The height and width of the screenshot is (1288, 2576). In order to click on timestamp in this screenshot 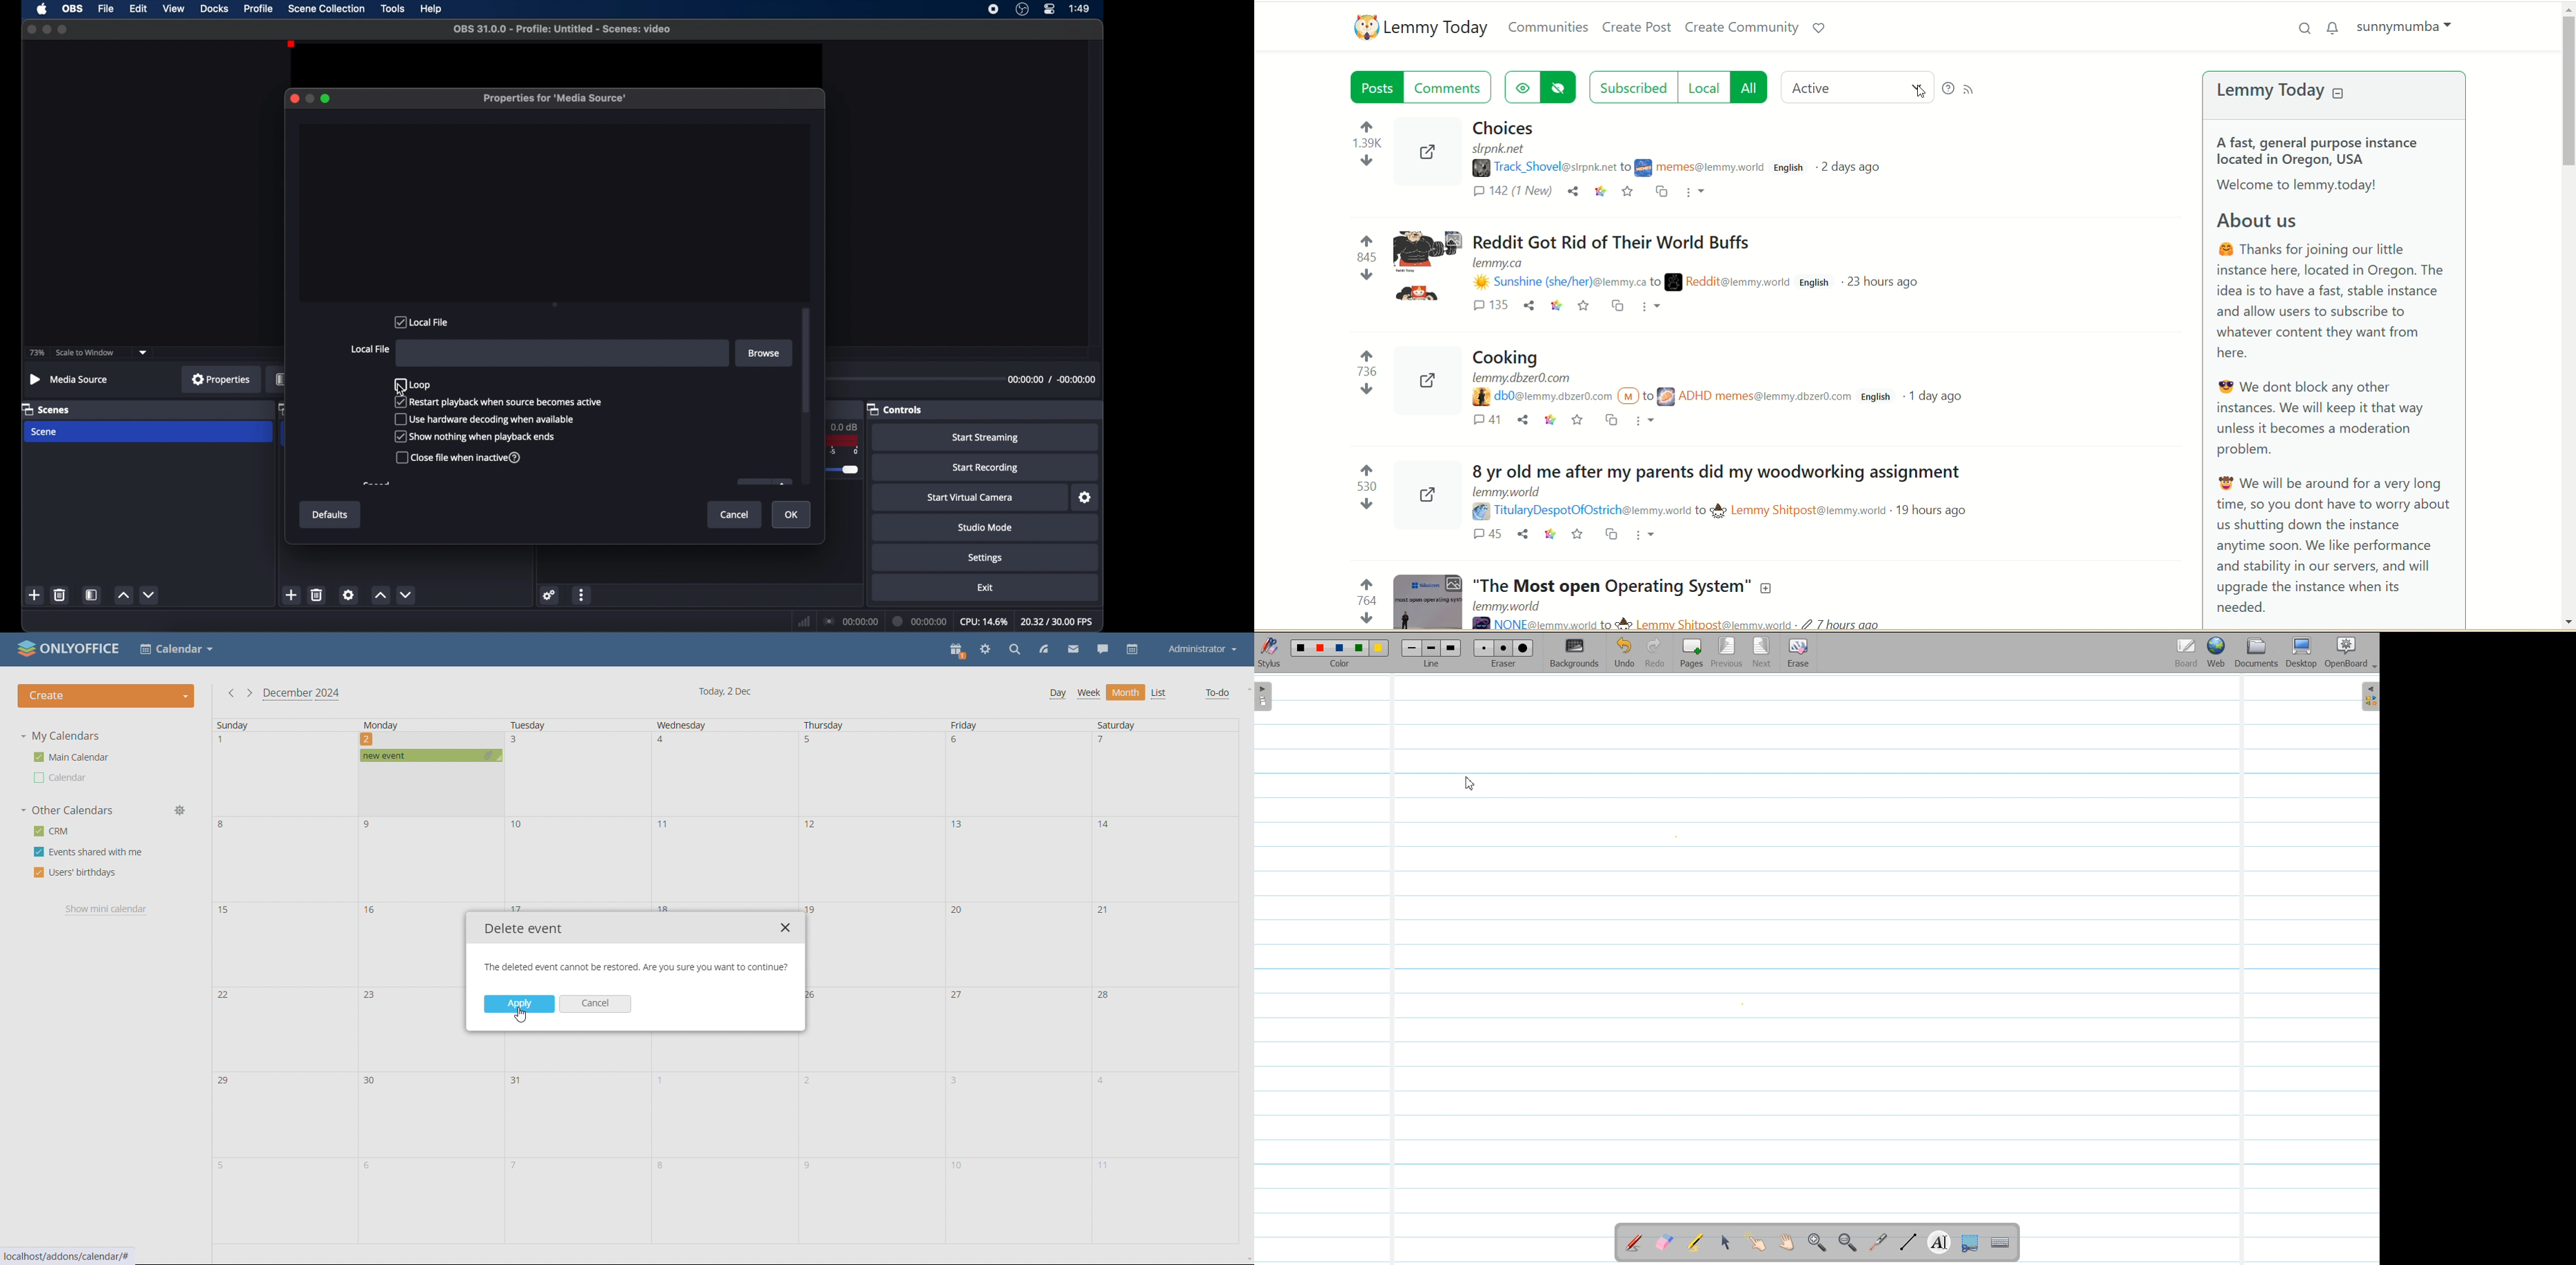, I will do `click(1051, 381)`.